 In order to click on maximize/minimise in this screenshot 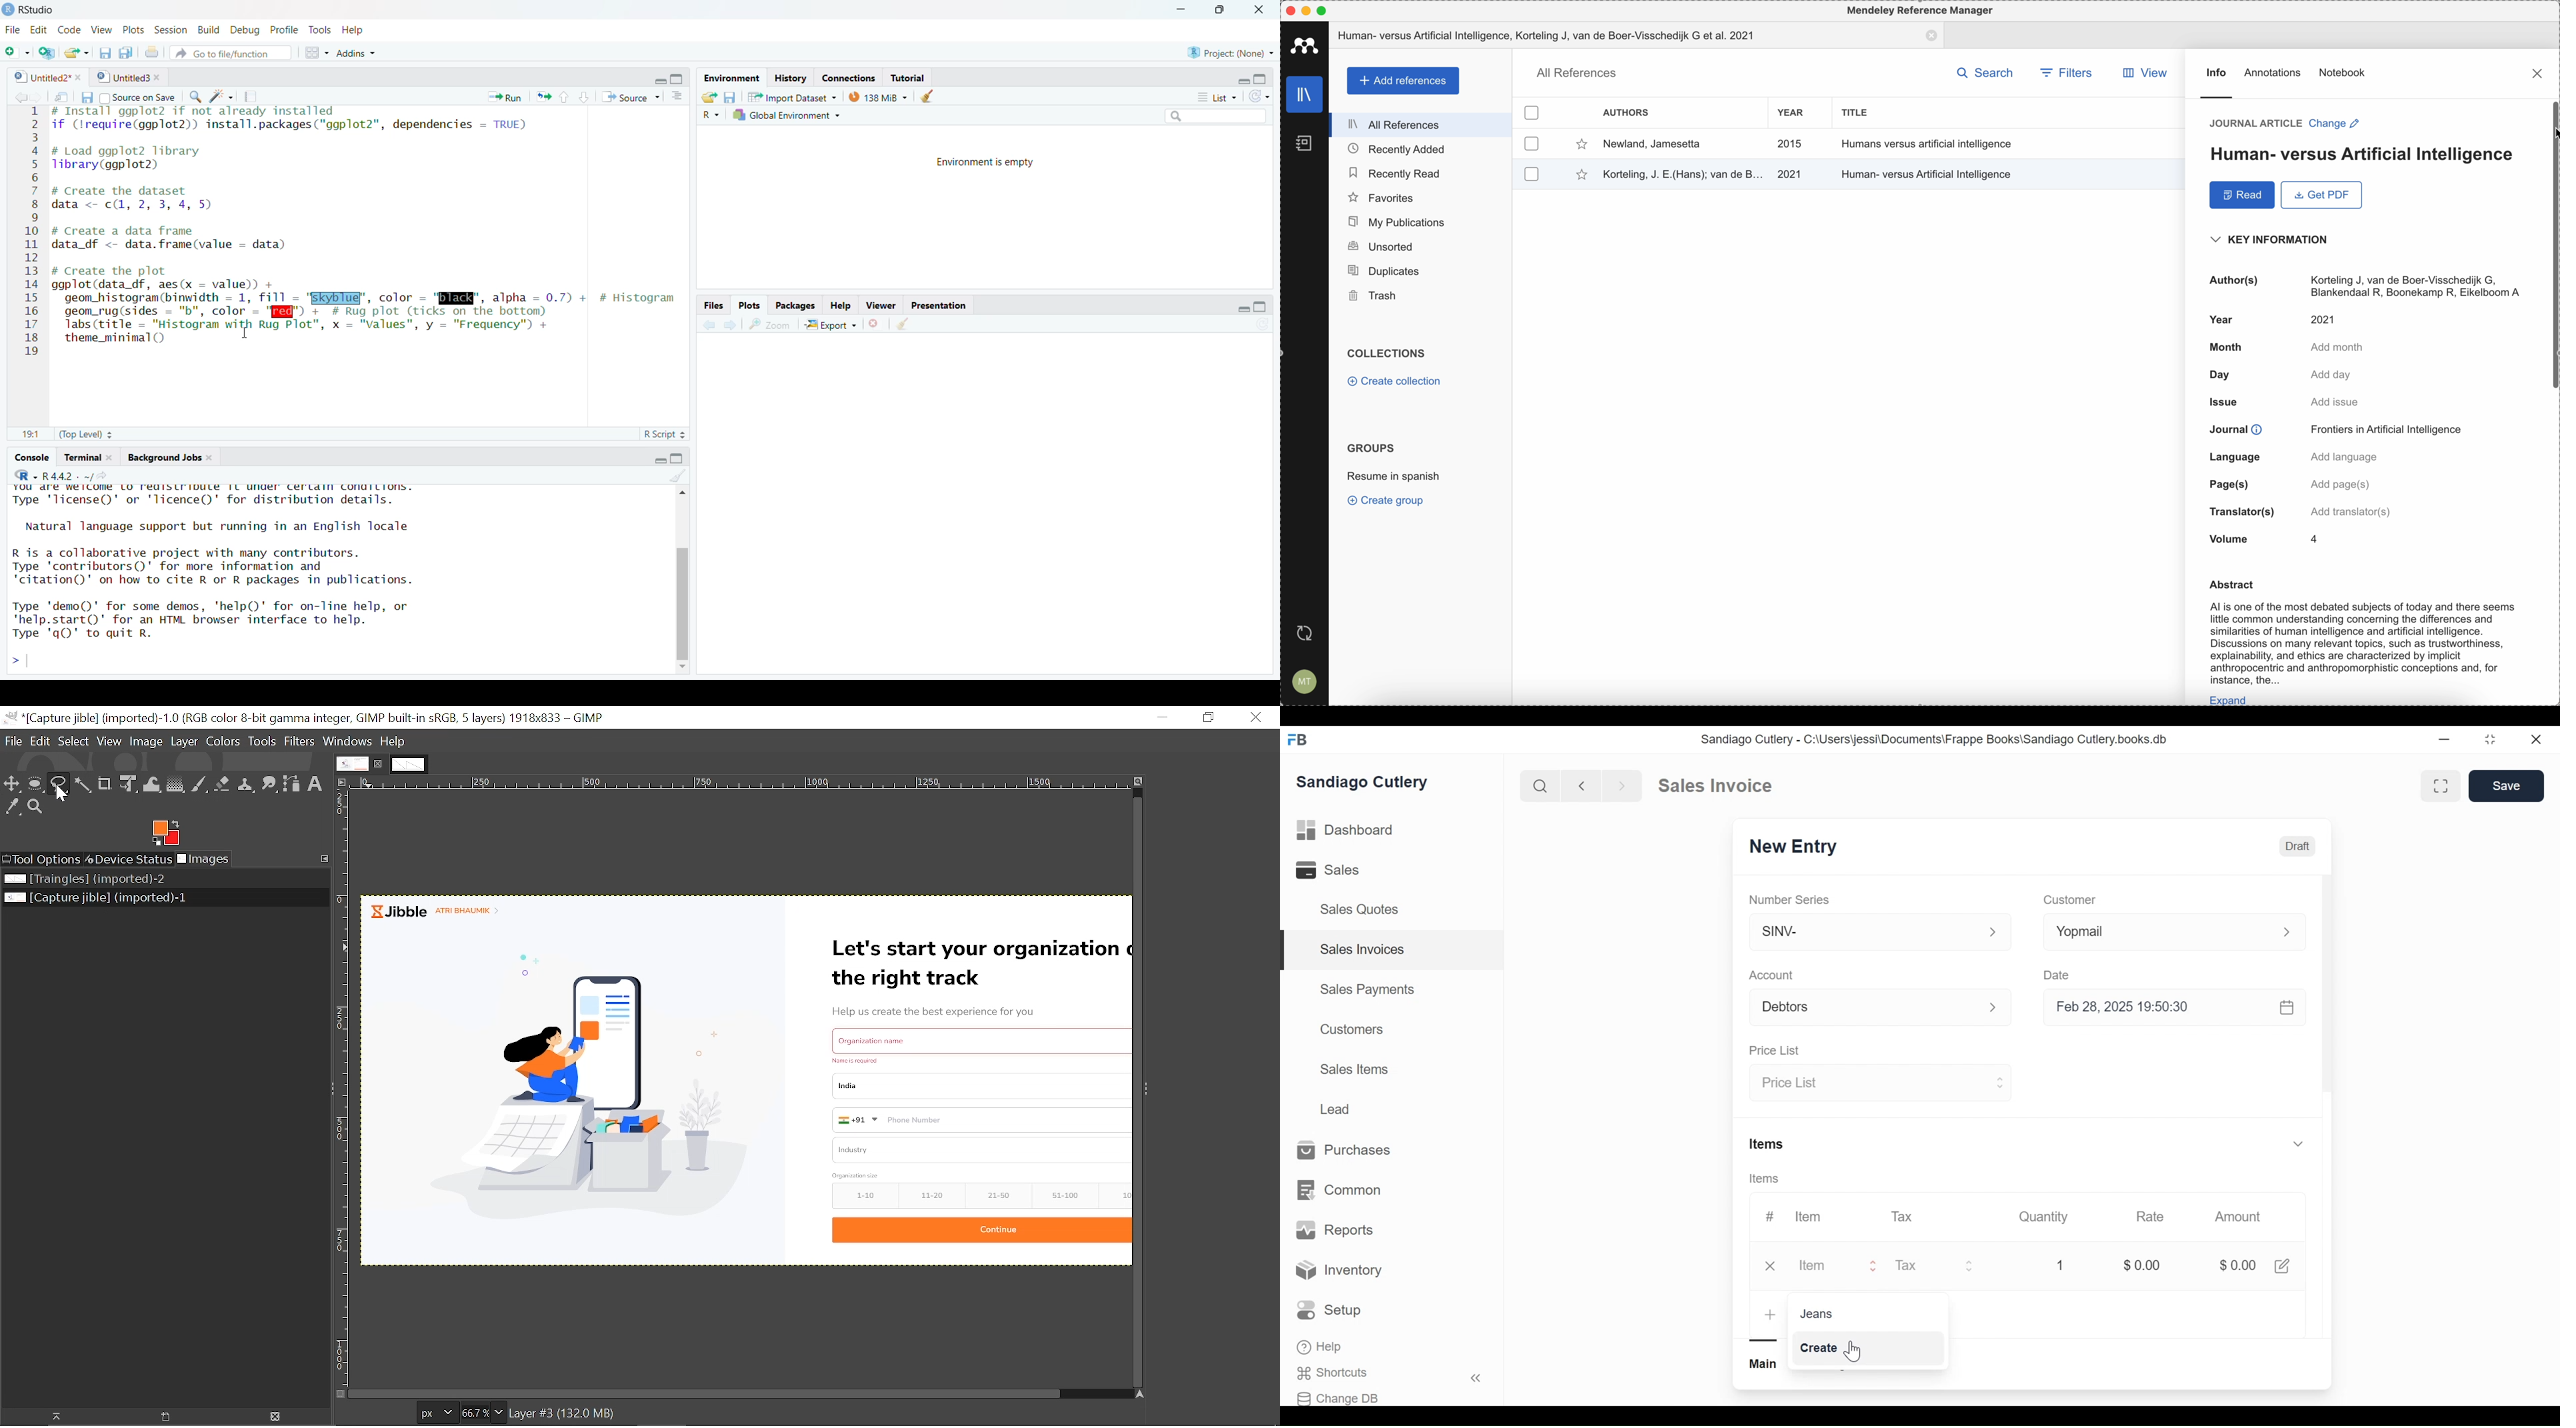, I will do `click(673, 460)`.